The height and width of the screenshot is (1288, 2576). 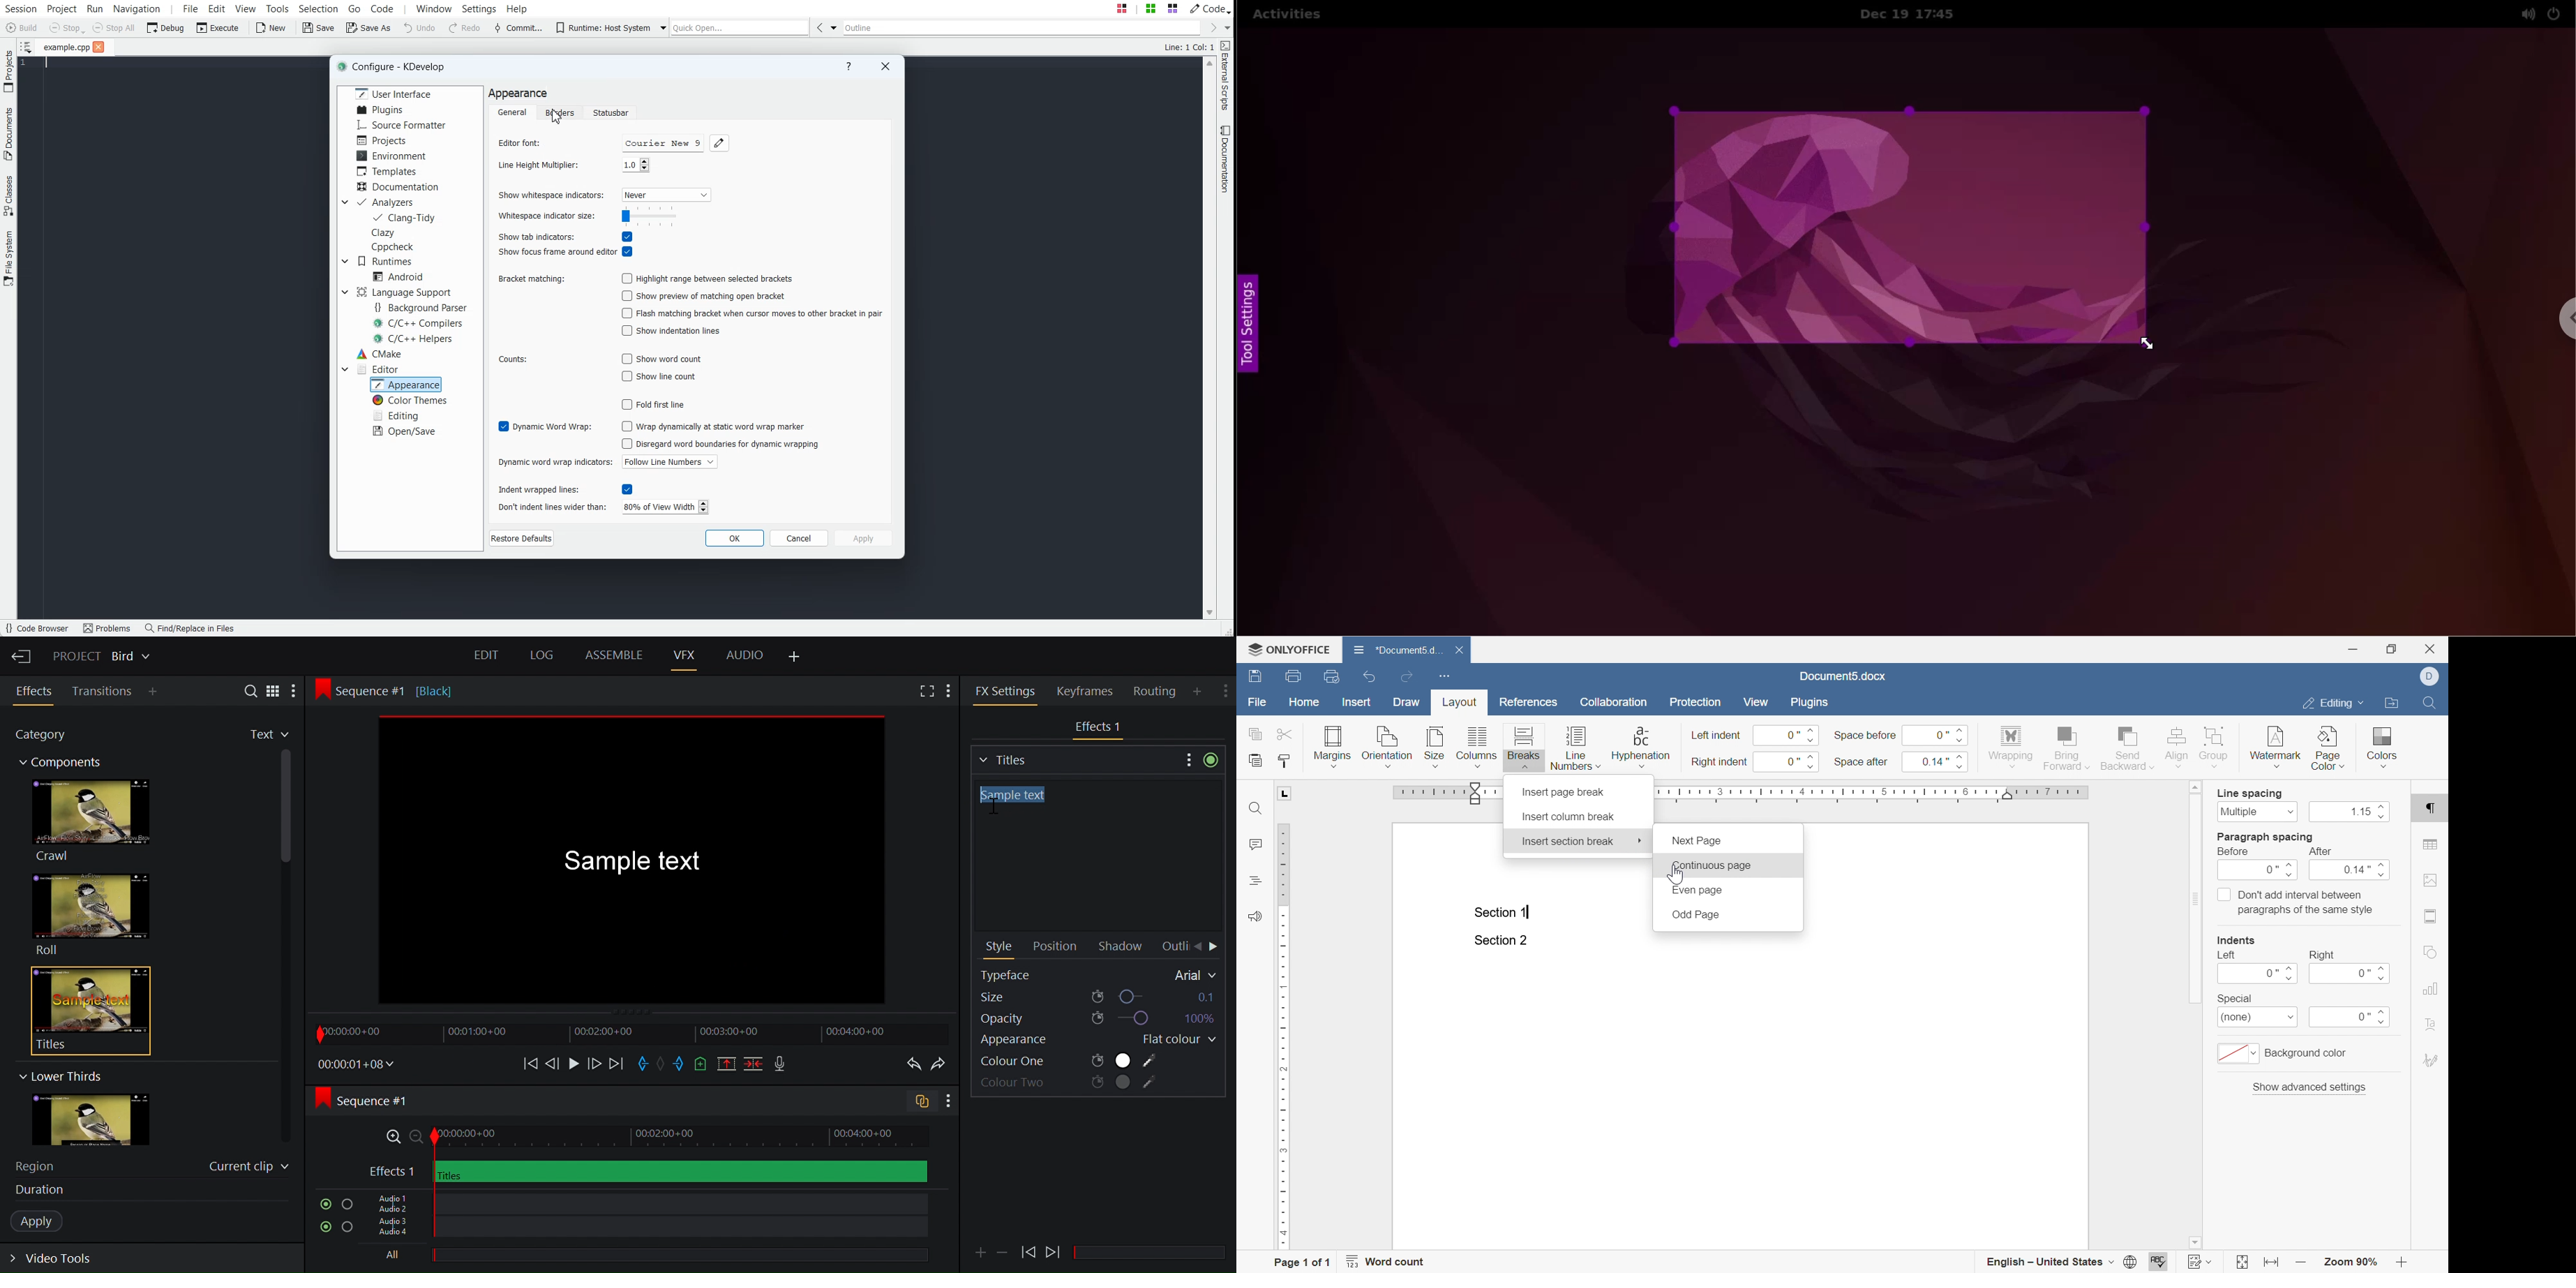 What do you see at coordinates (323, 1204) in the screenshot?
I see `Mute/Unmute` at bounding box center [323, 1204].